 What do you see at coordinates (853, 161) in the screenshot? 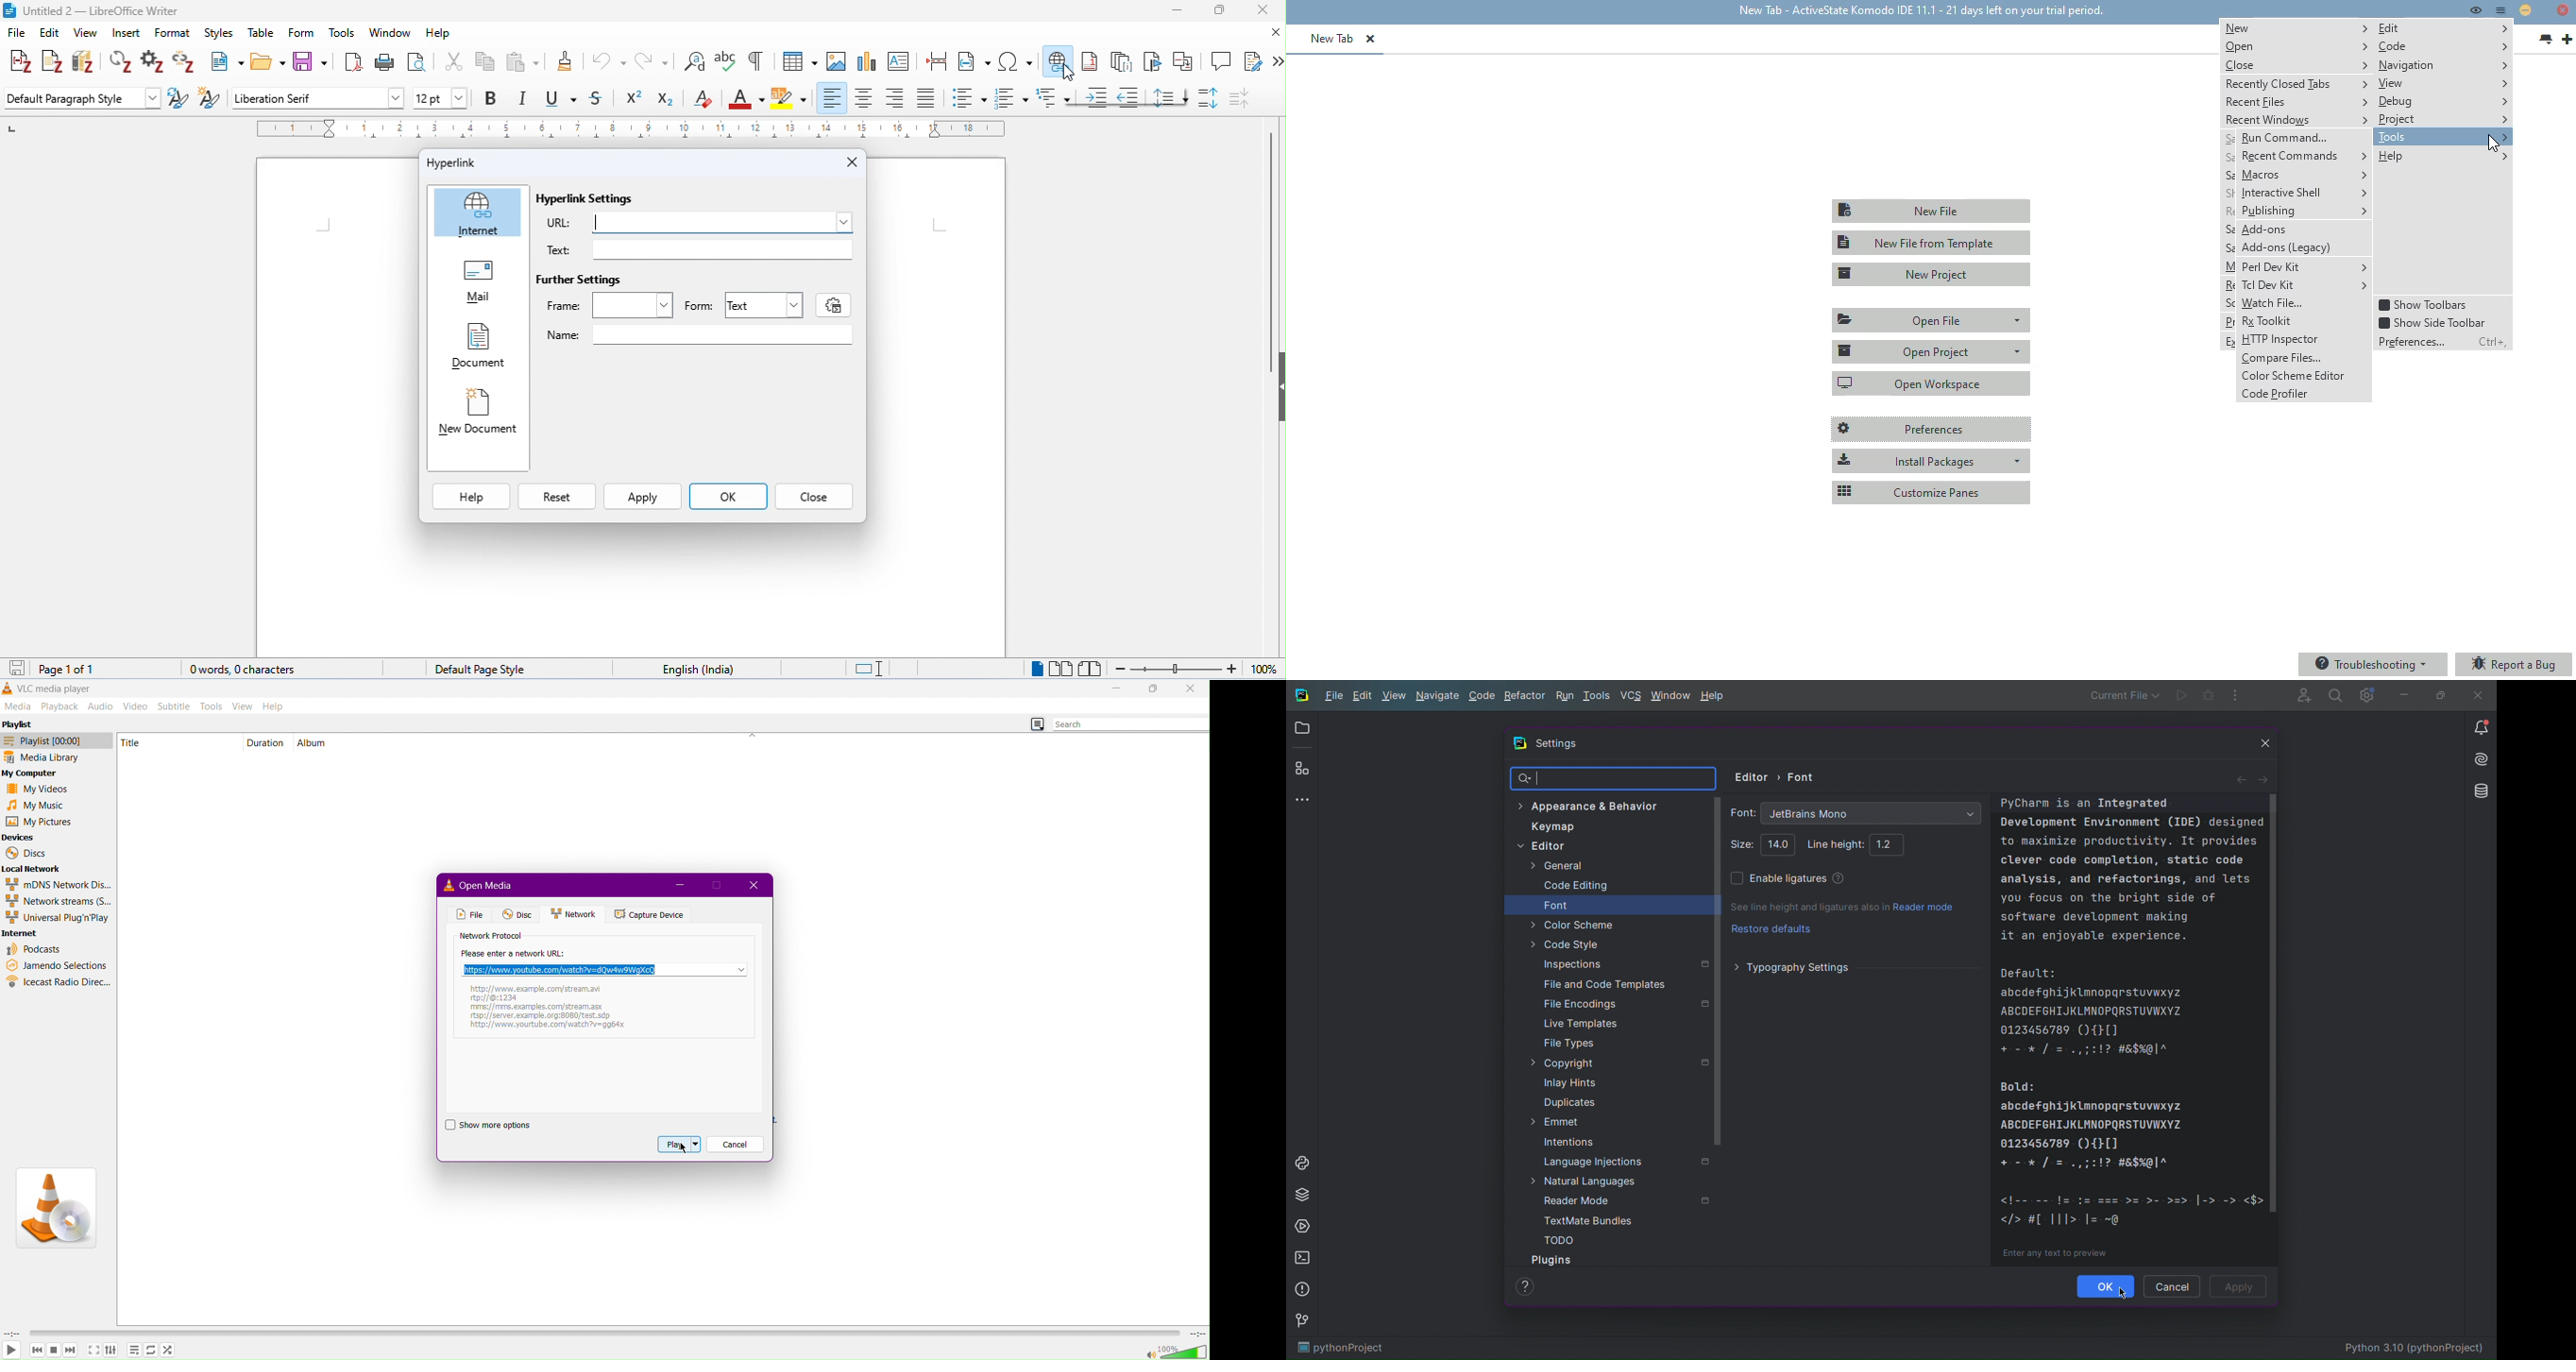
I see `Close` at bounding box center [853, 161].